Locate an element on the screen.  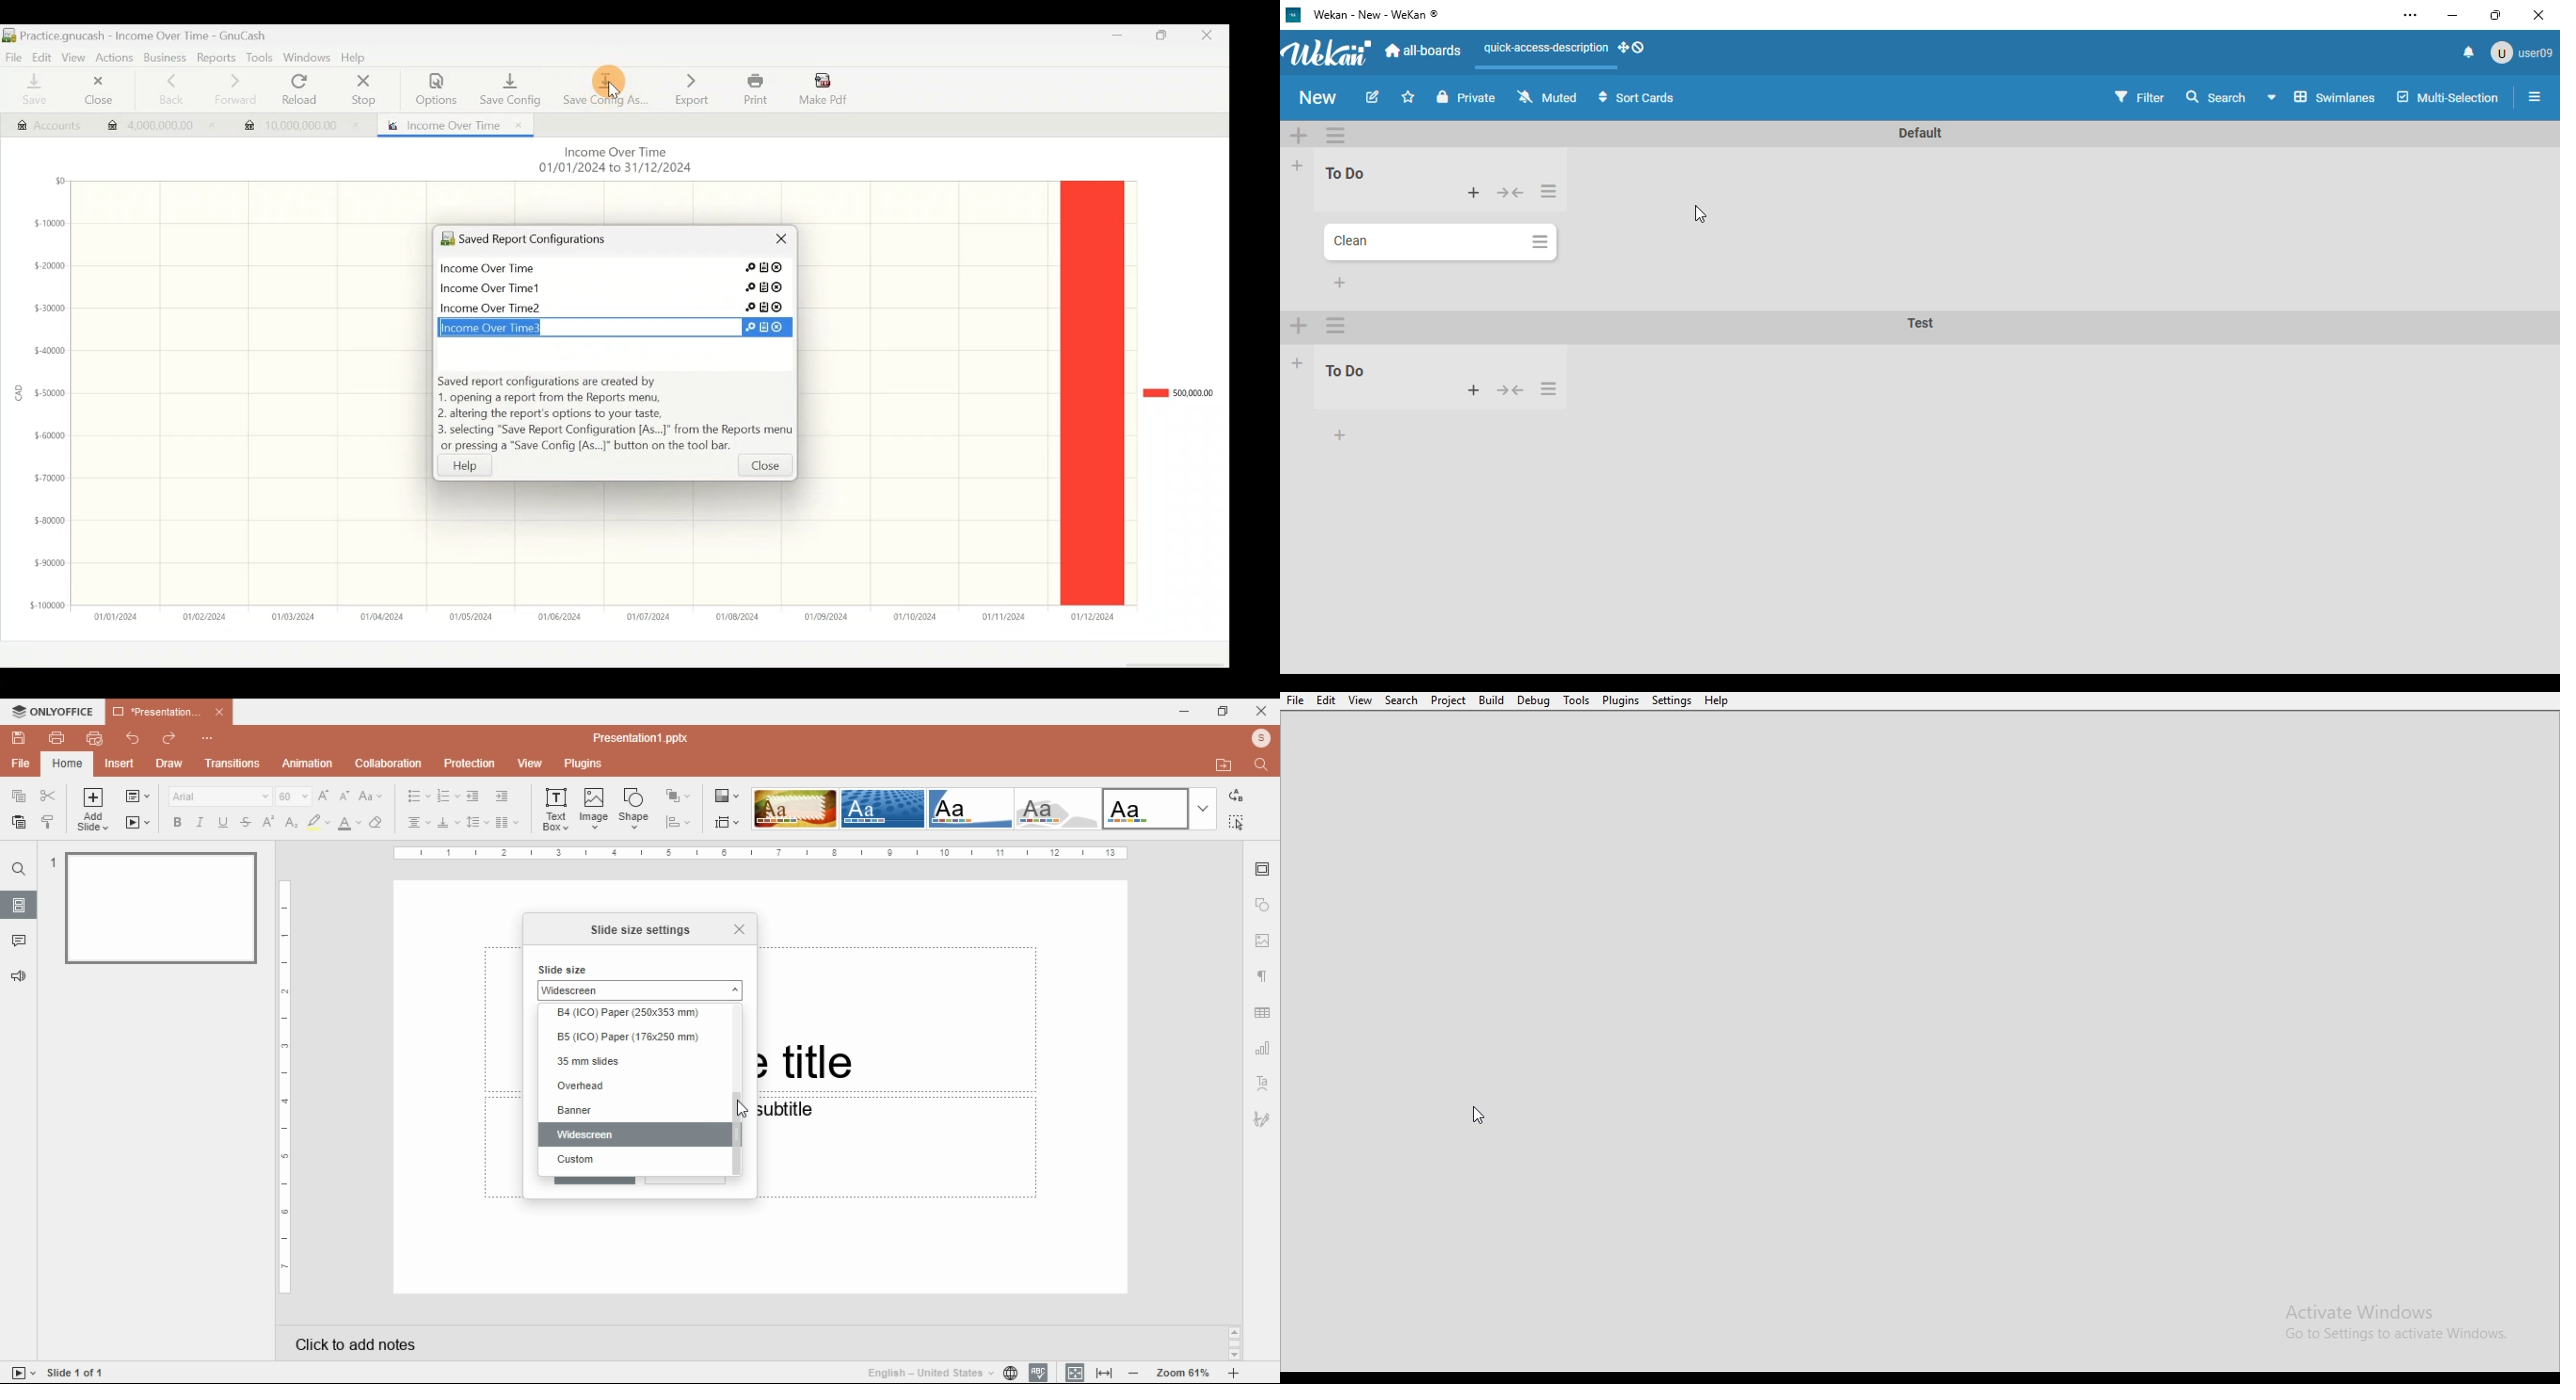
plugins is located at coordinates (584, 764).